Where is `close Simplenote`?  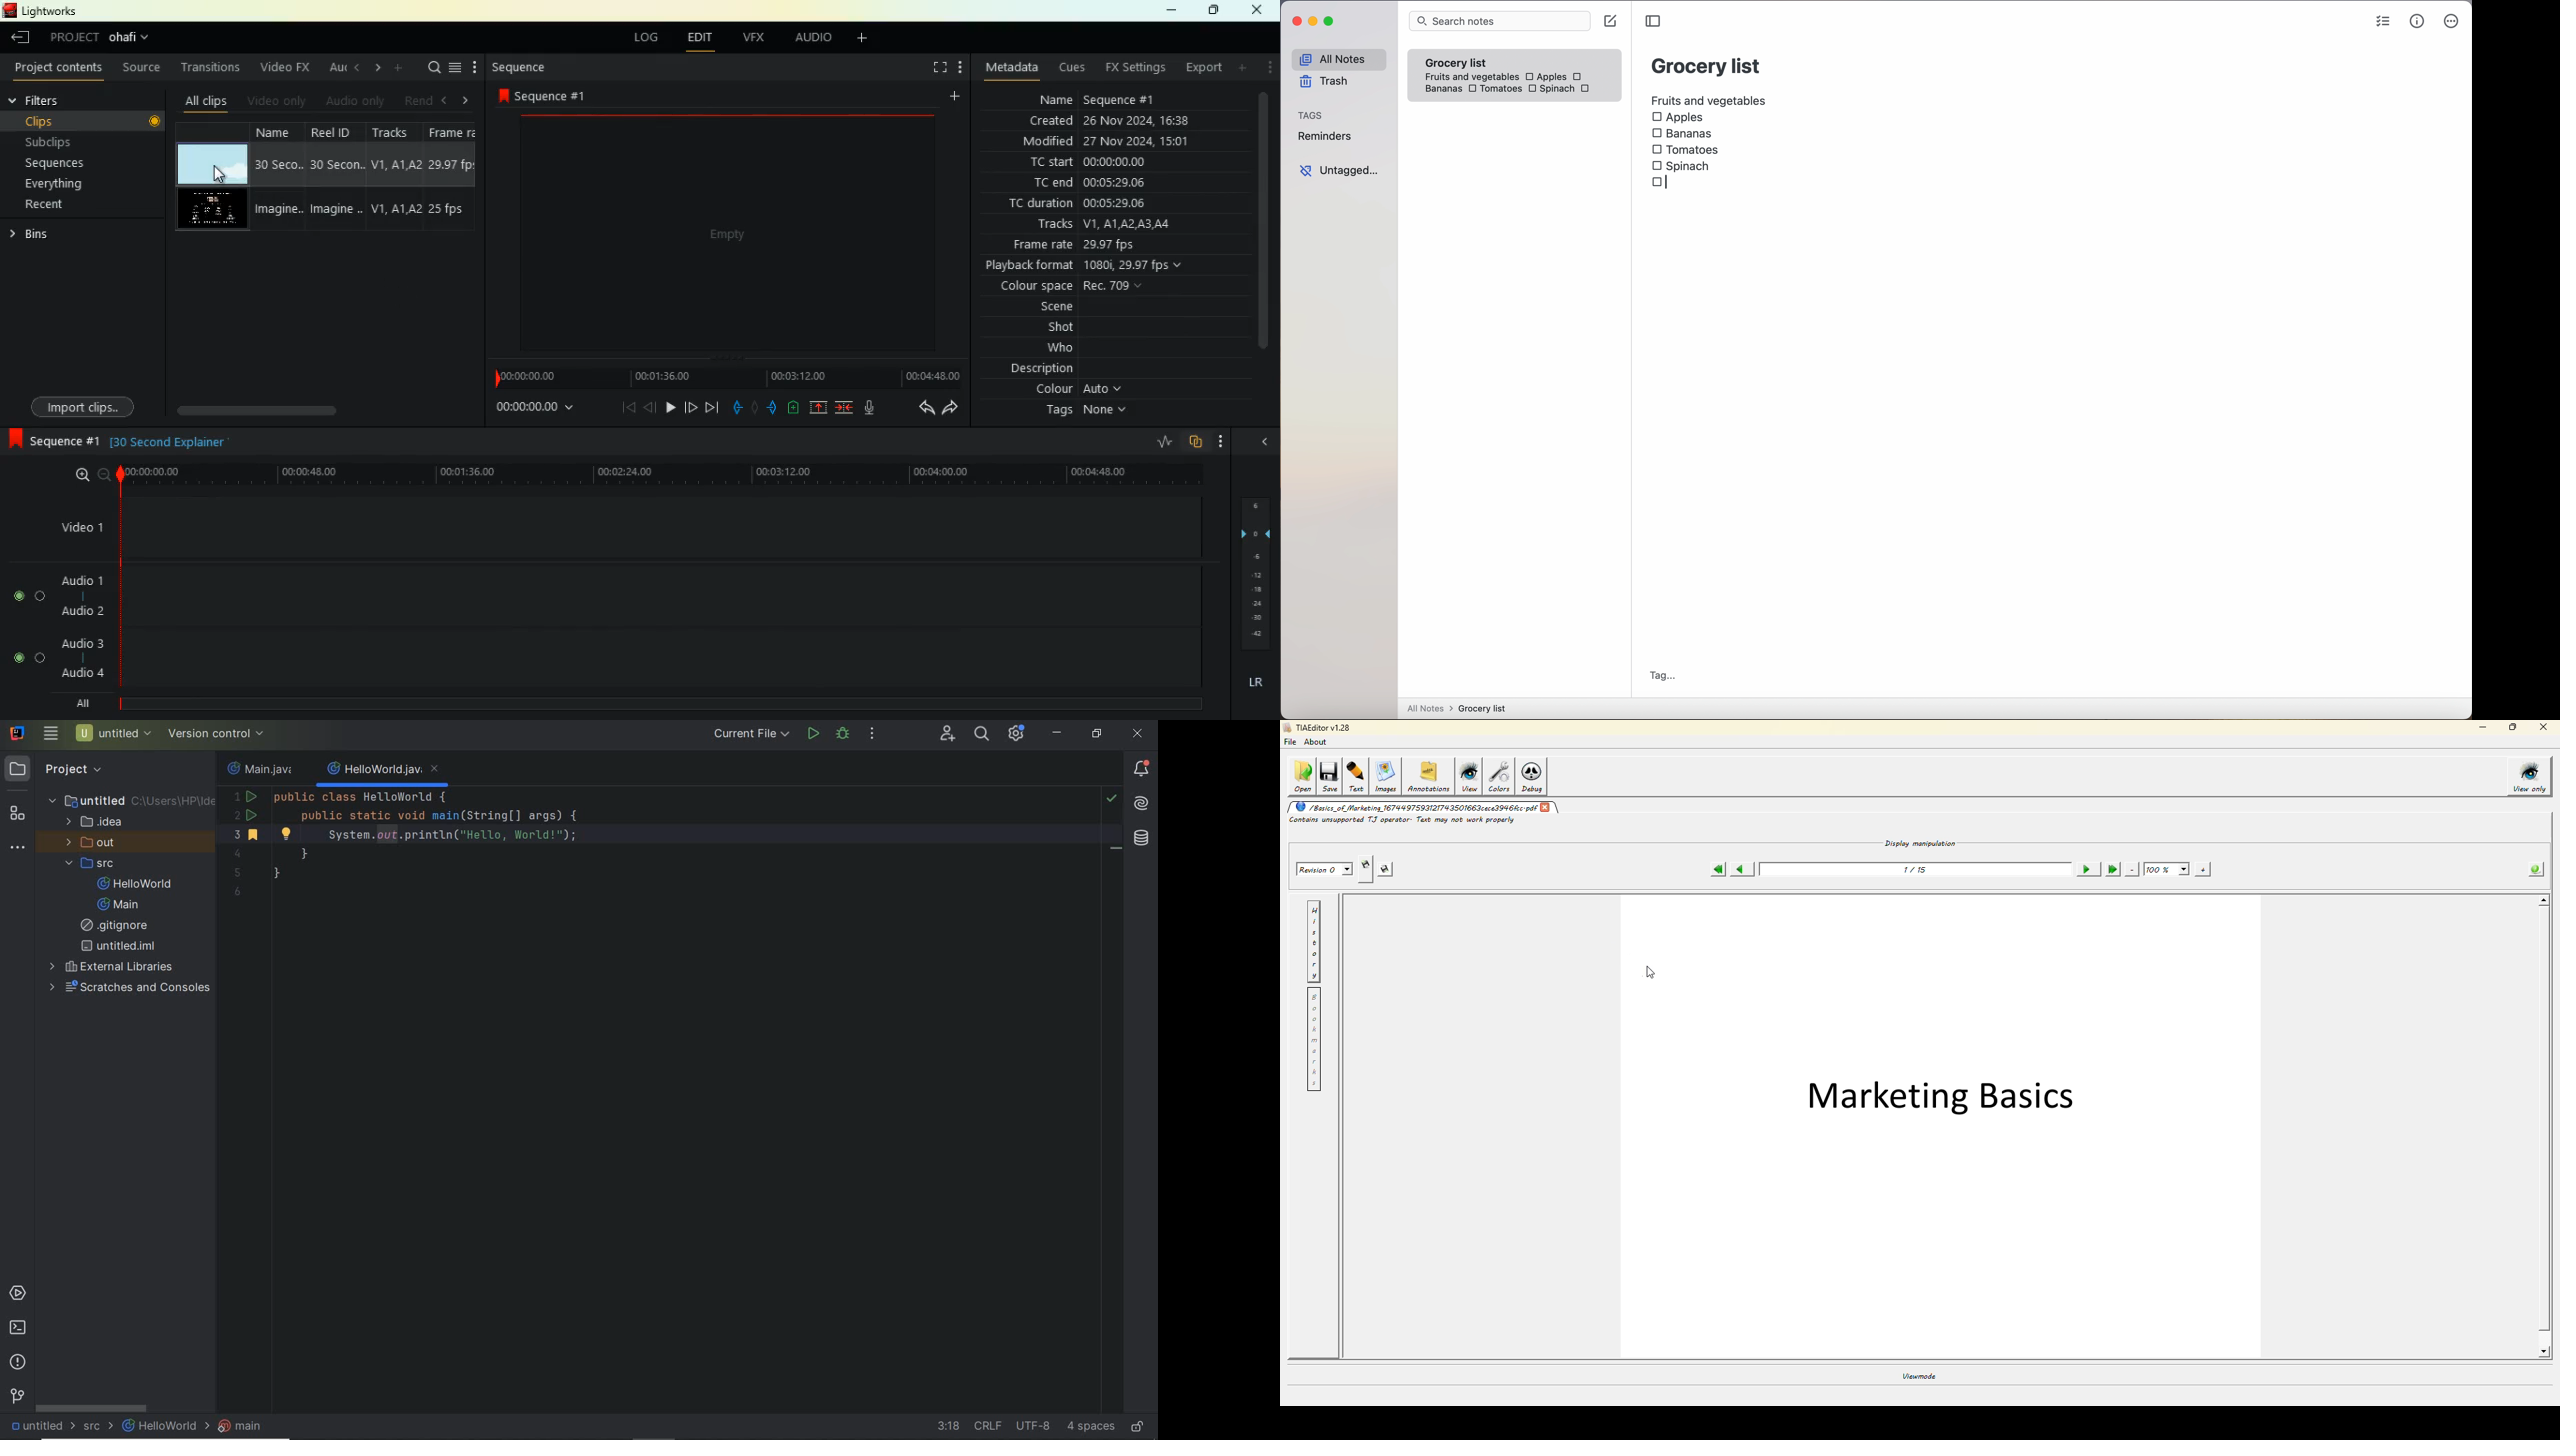 close Simplenote is located at coordinates (1296, 22).